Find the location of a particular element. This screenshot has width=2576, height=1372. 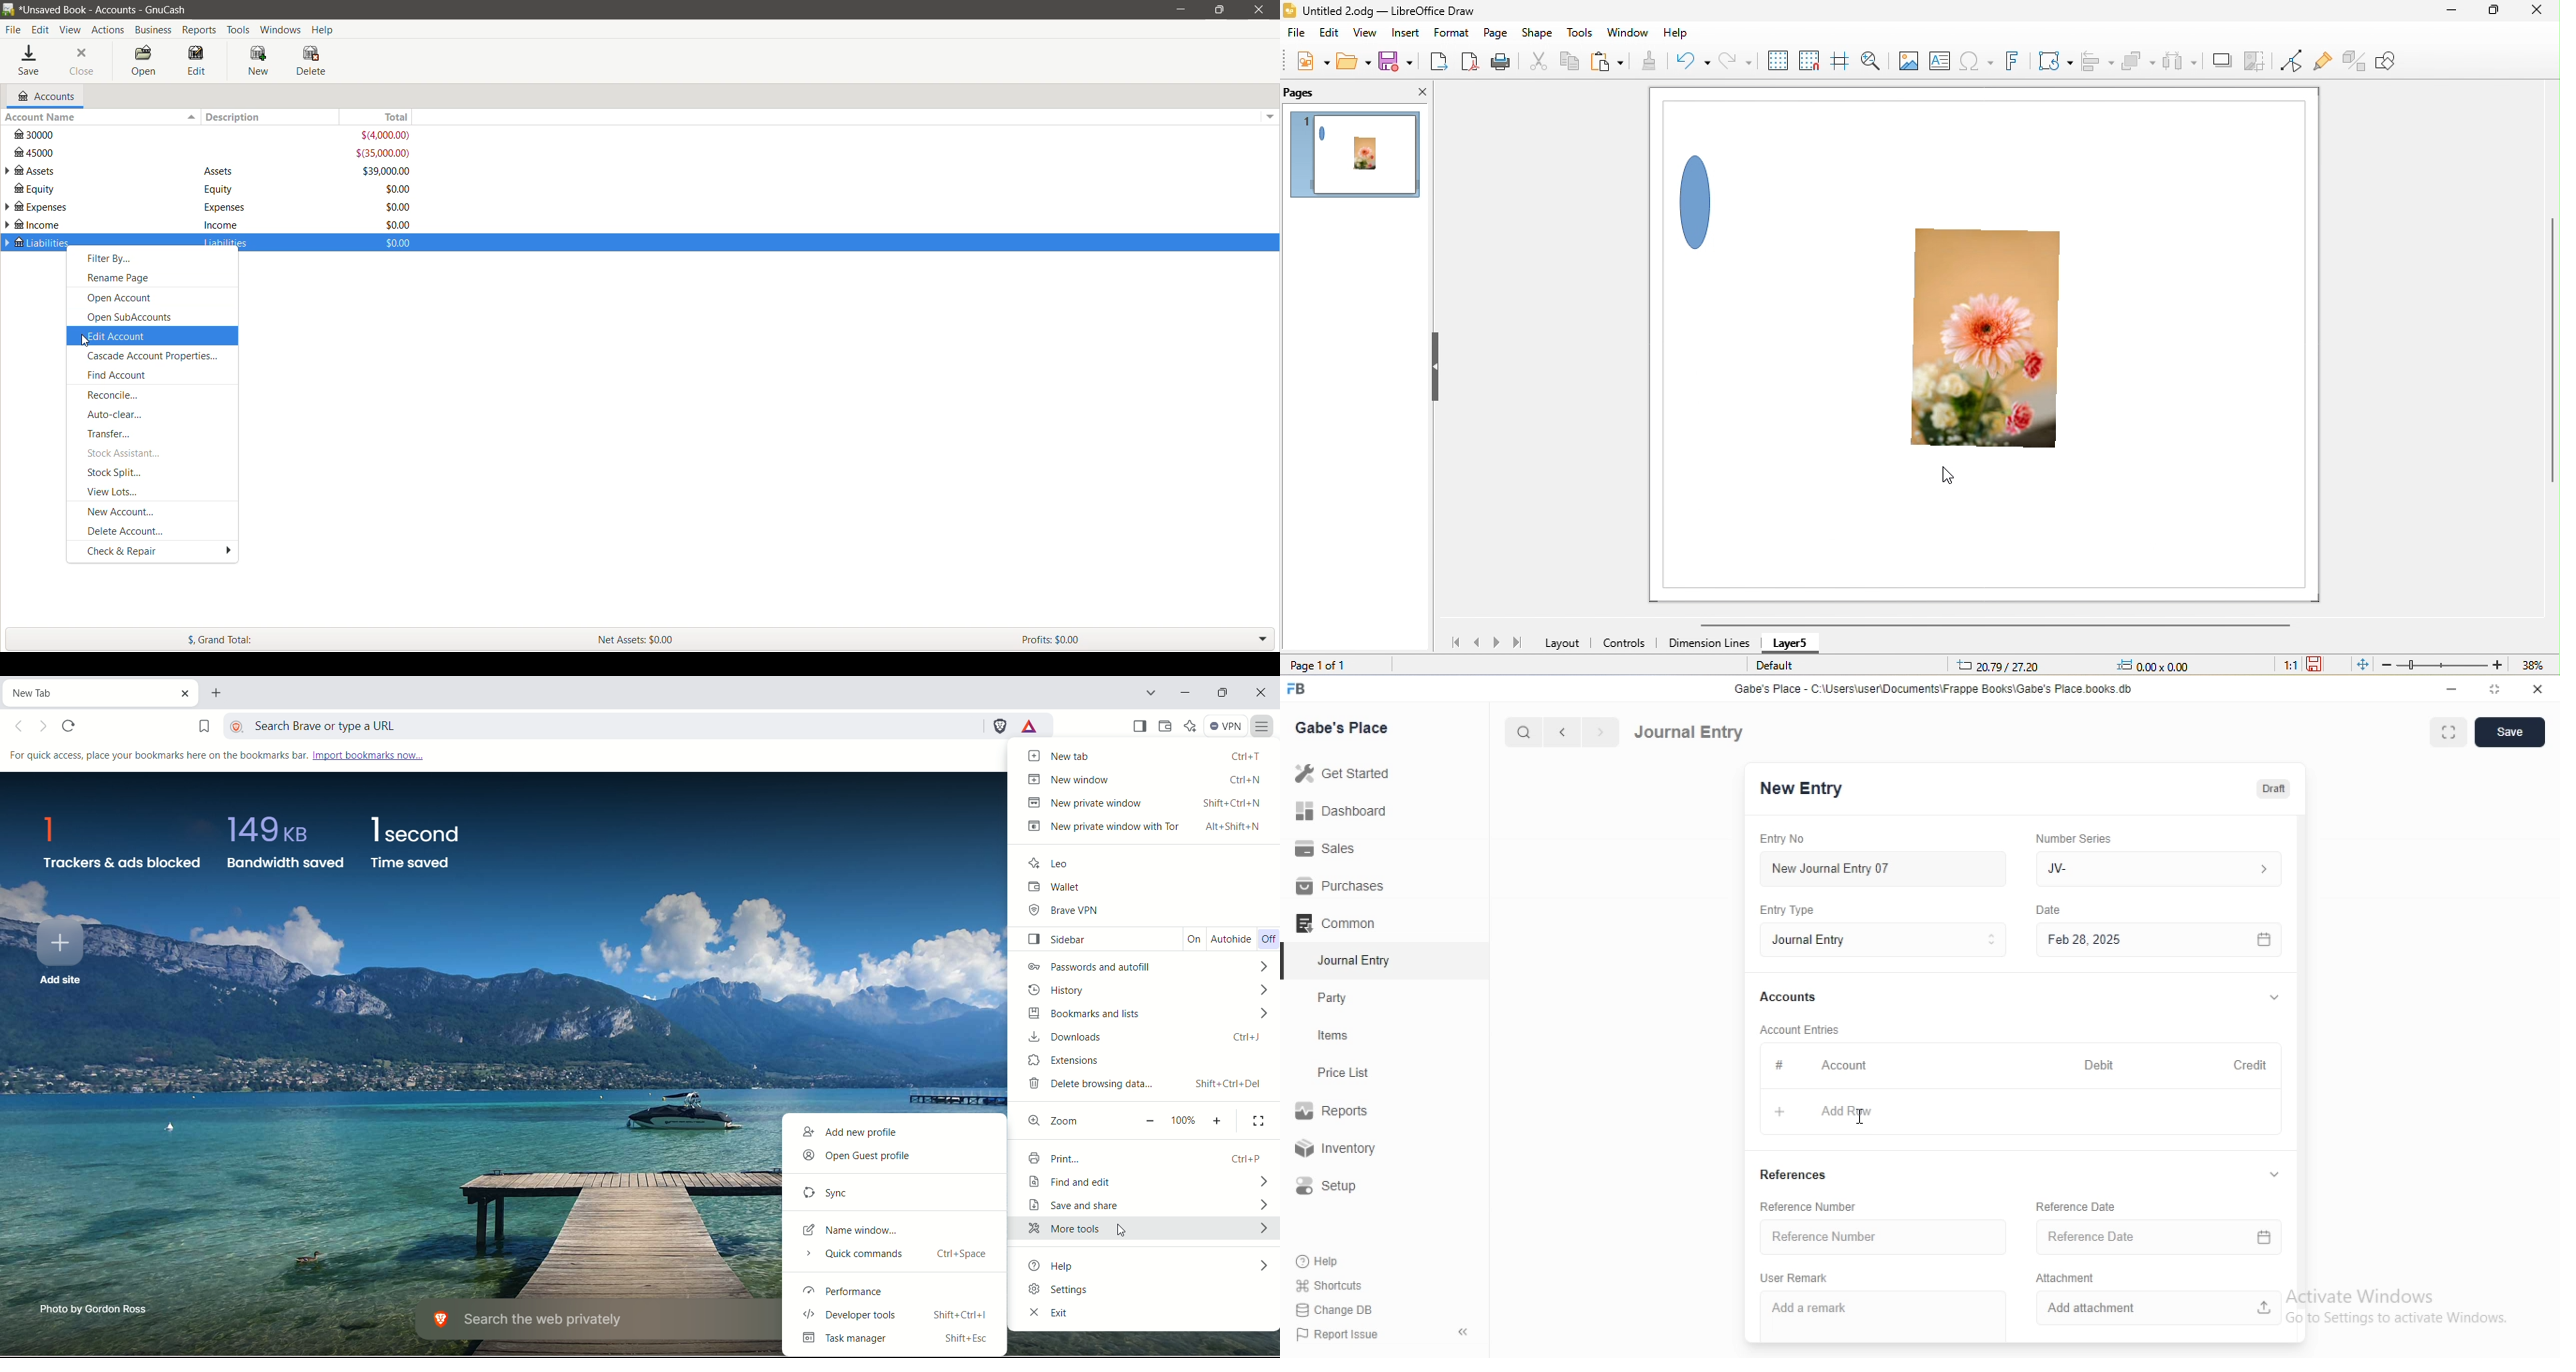

Draft is located at coordinates (2273, 789).